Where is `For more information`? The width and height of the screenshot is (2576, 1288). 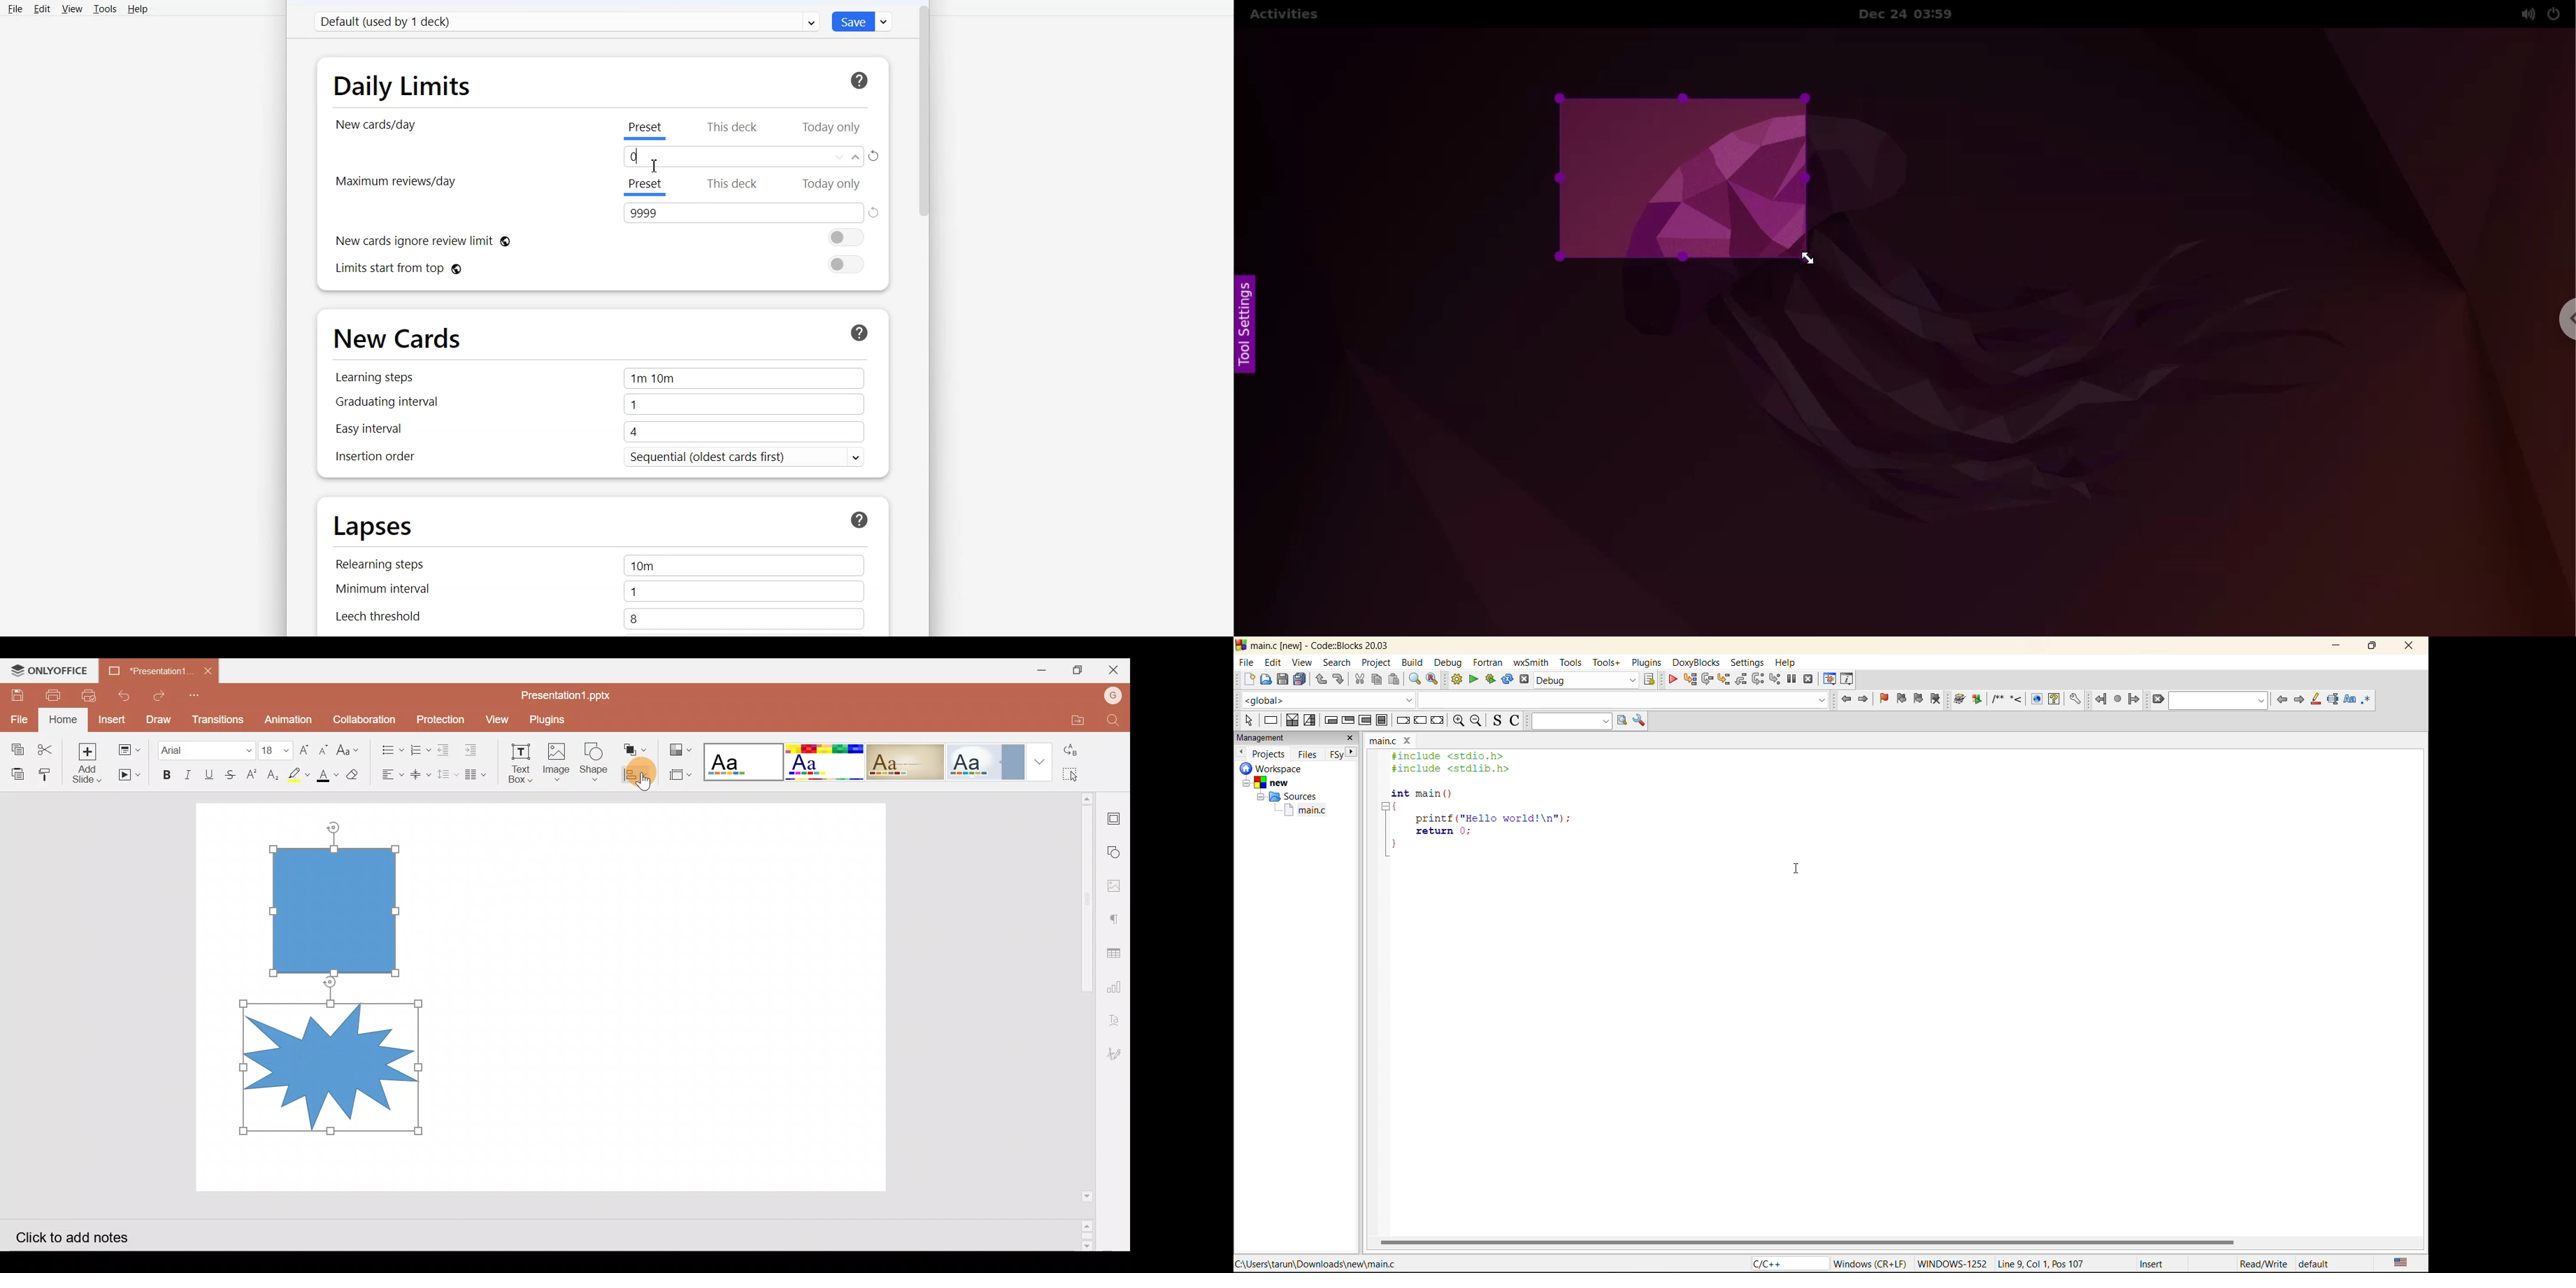
For more information is located at coordinates (858, 78).